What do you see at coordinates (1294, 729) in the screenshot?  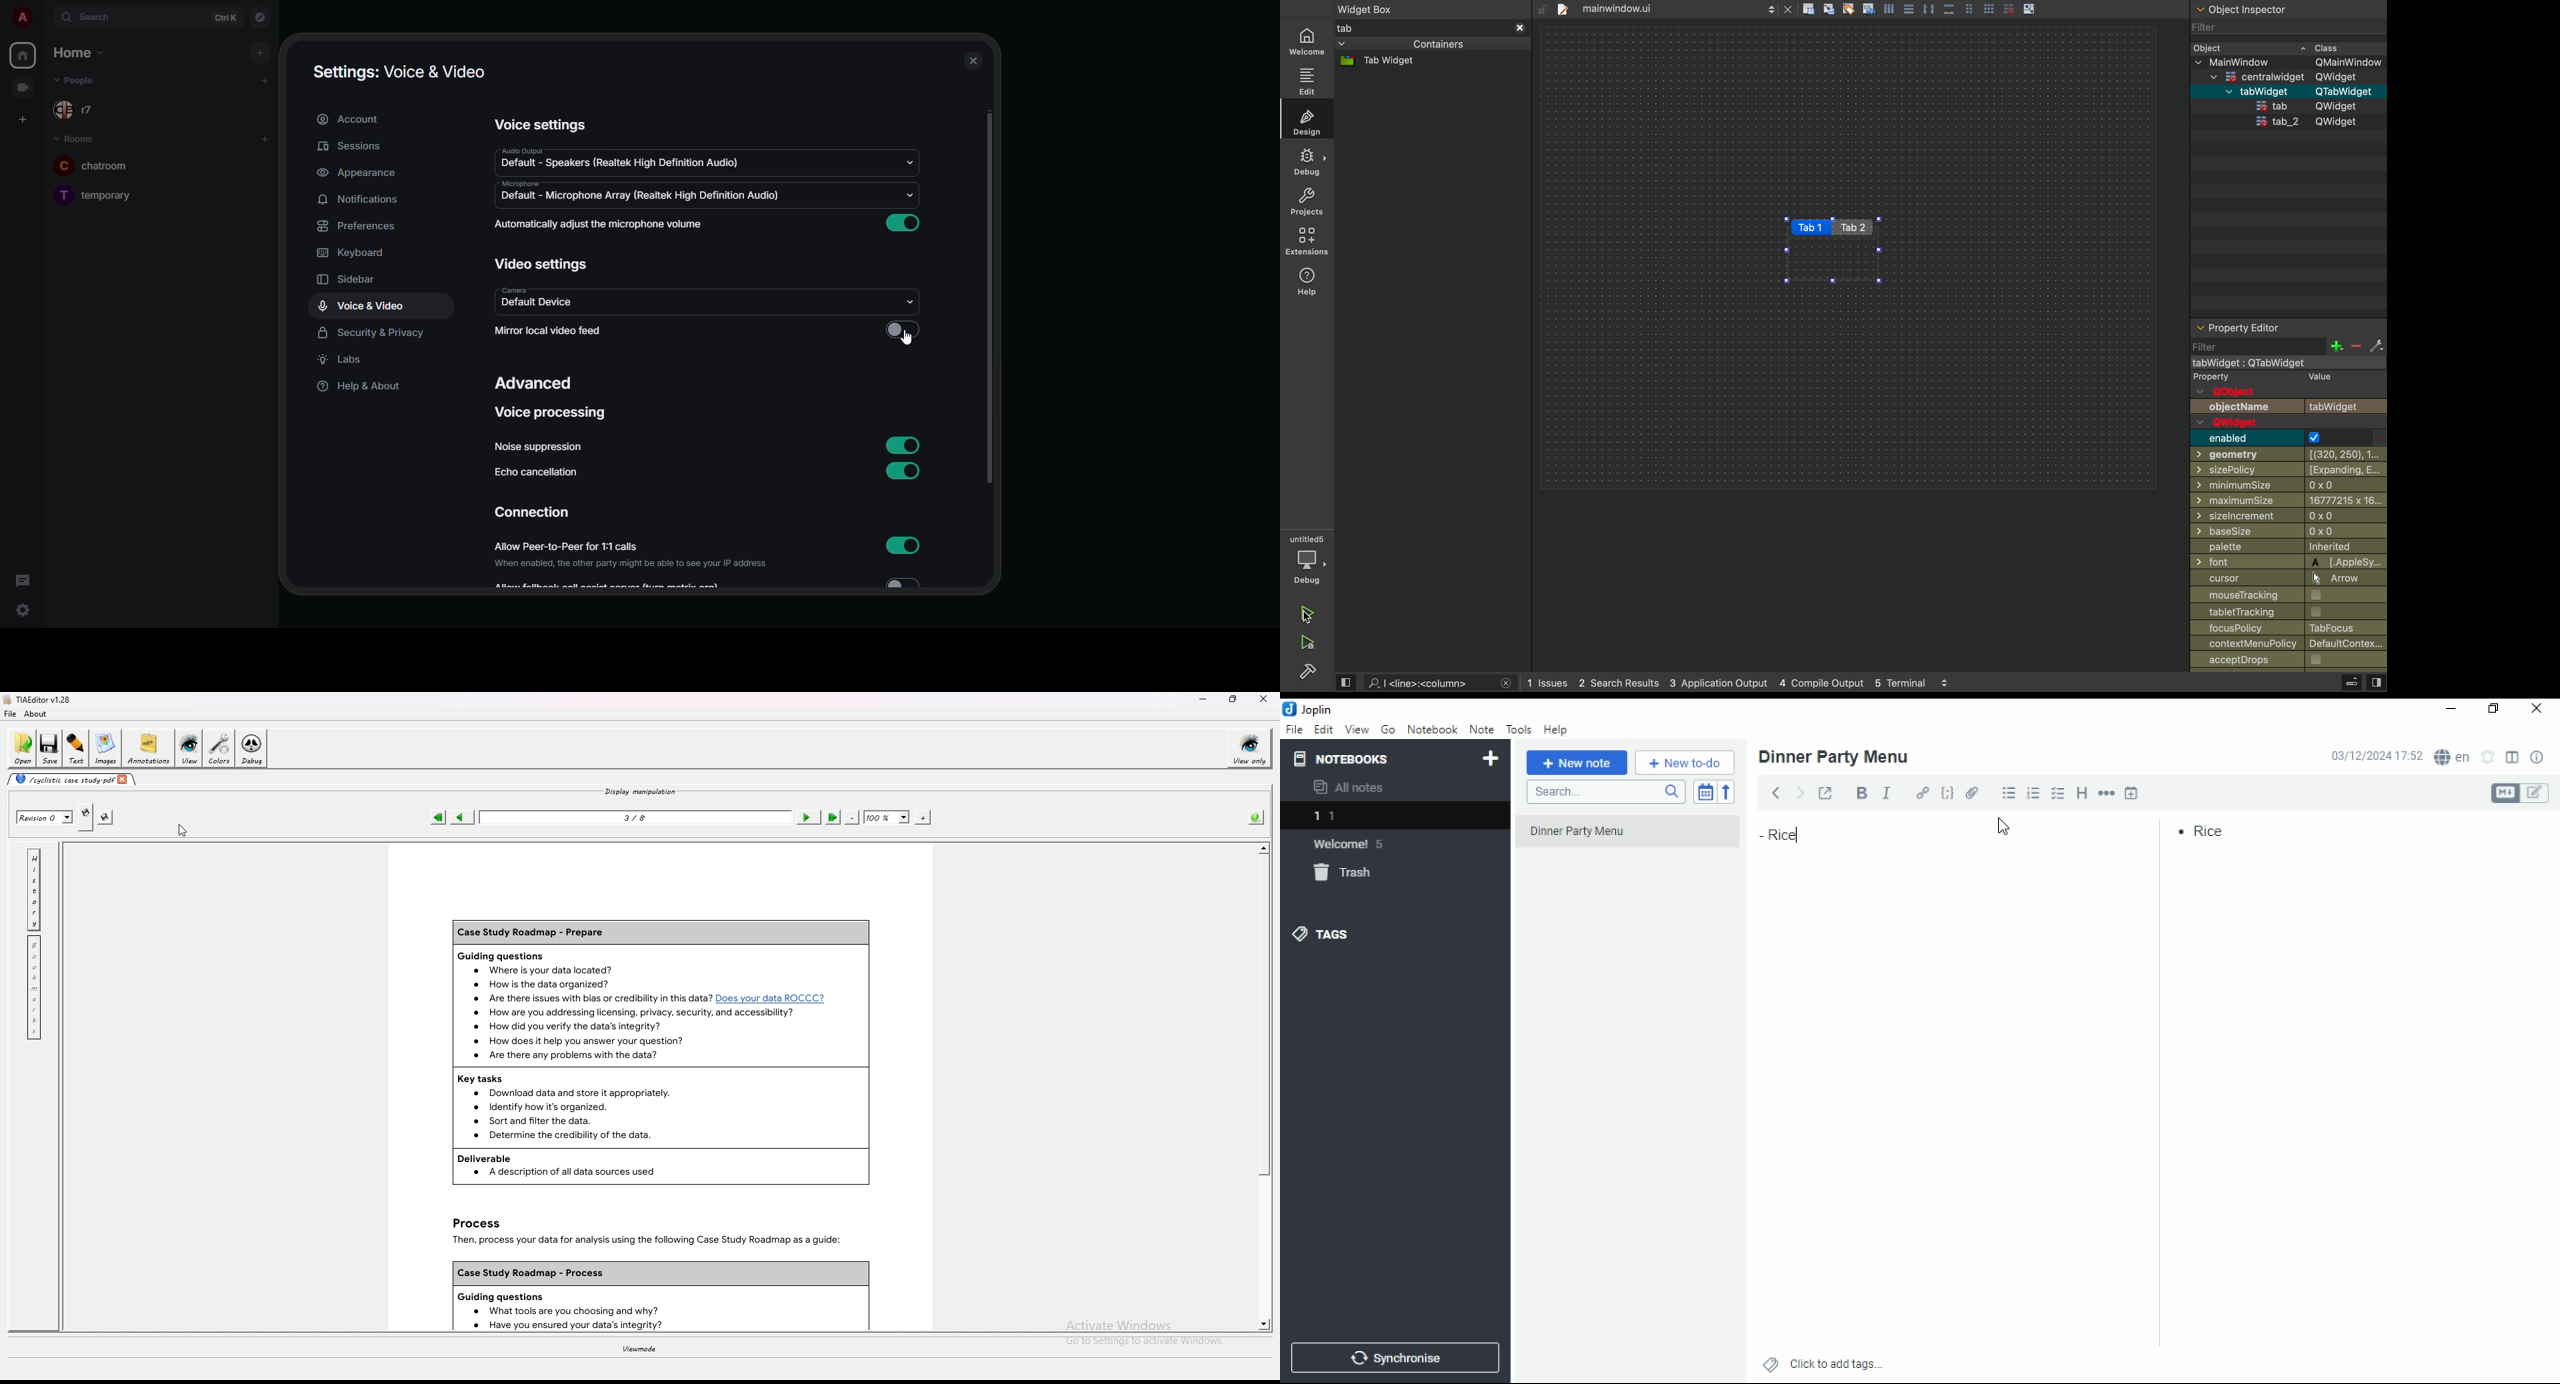 I see `file` at bounding box center [1294, 729].